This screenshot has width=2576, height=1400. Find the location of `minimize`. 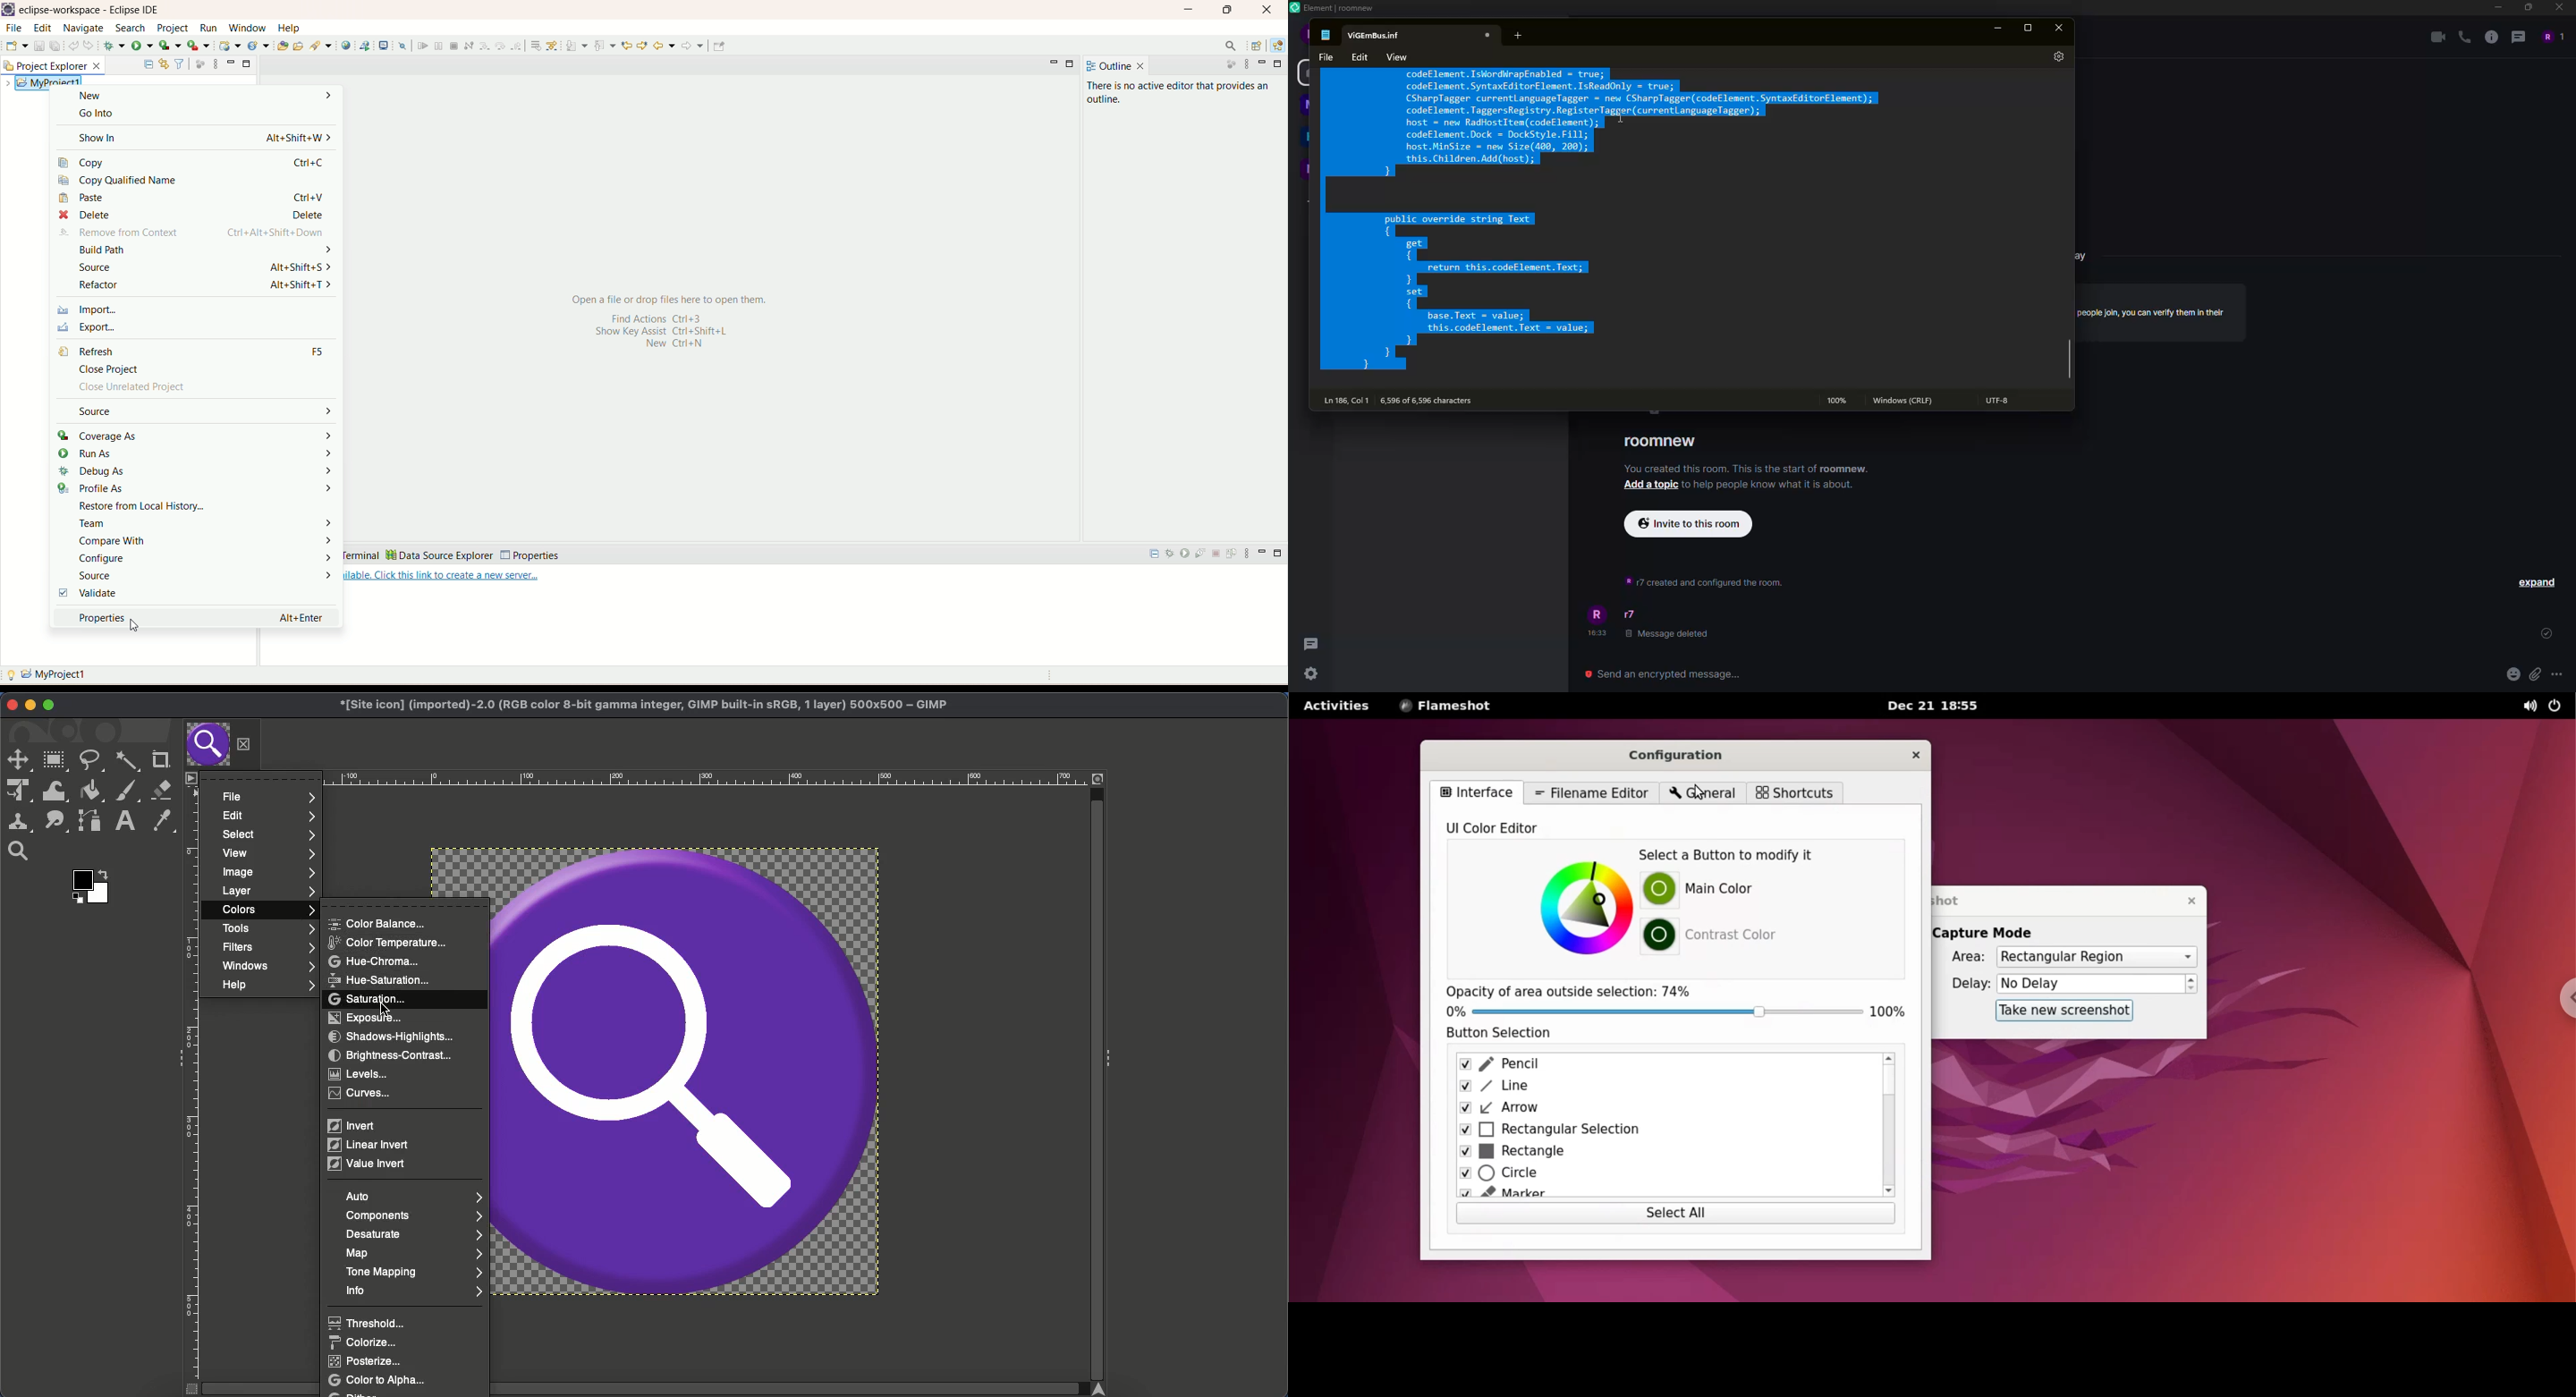

minimize is located at coordinates (1052, 63).